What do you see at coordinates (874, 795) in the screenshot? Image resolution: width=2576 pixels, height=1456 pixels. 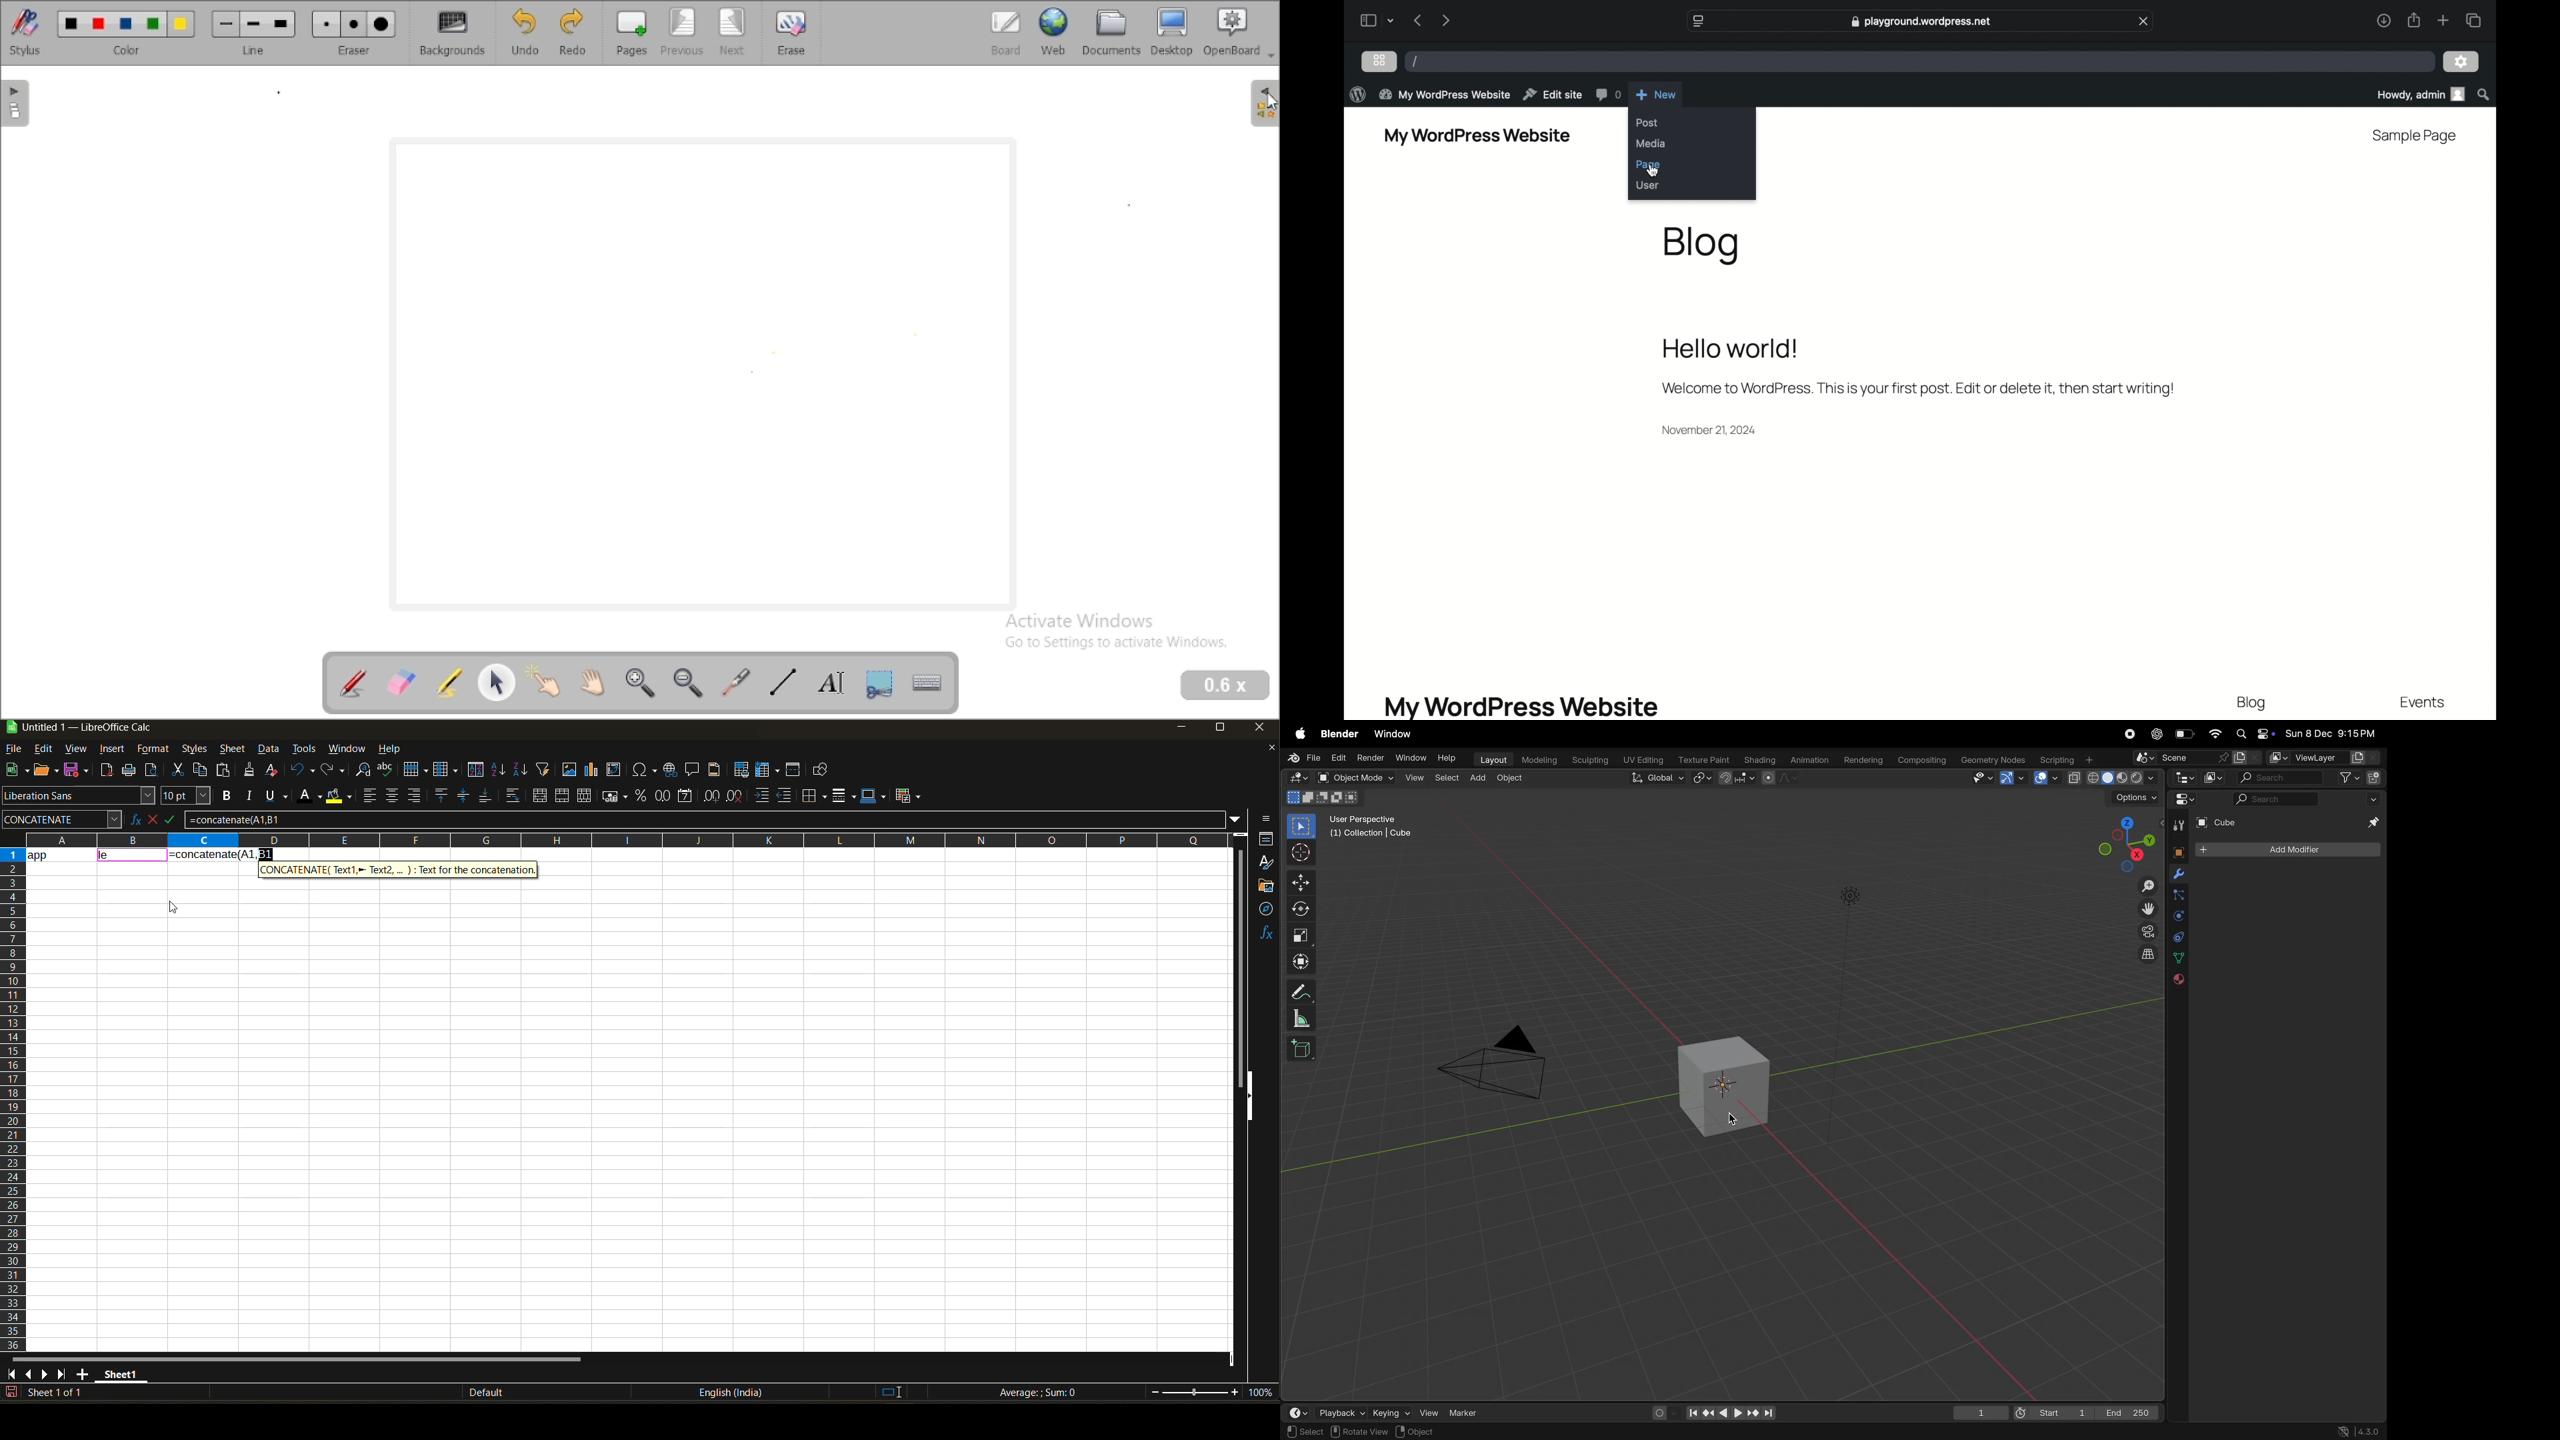 I see `border color` at bounding box center [874, 795].